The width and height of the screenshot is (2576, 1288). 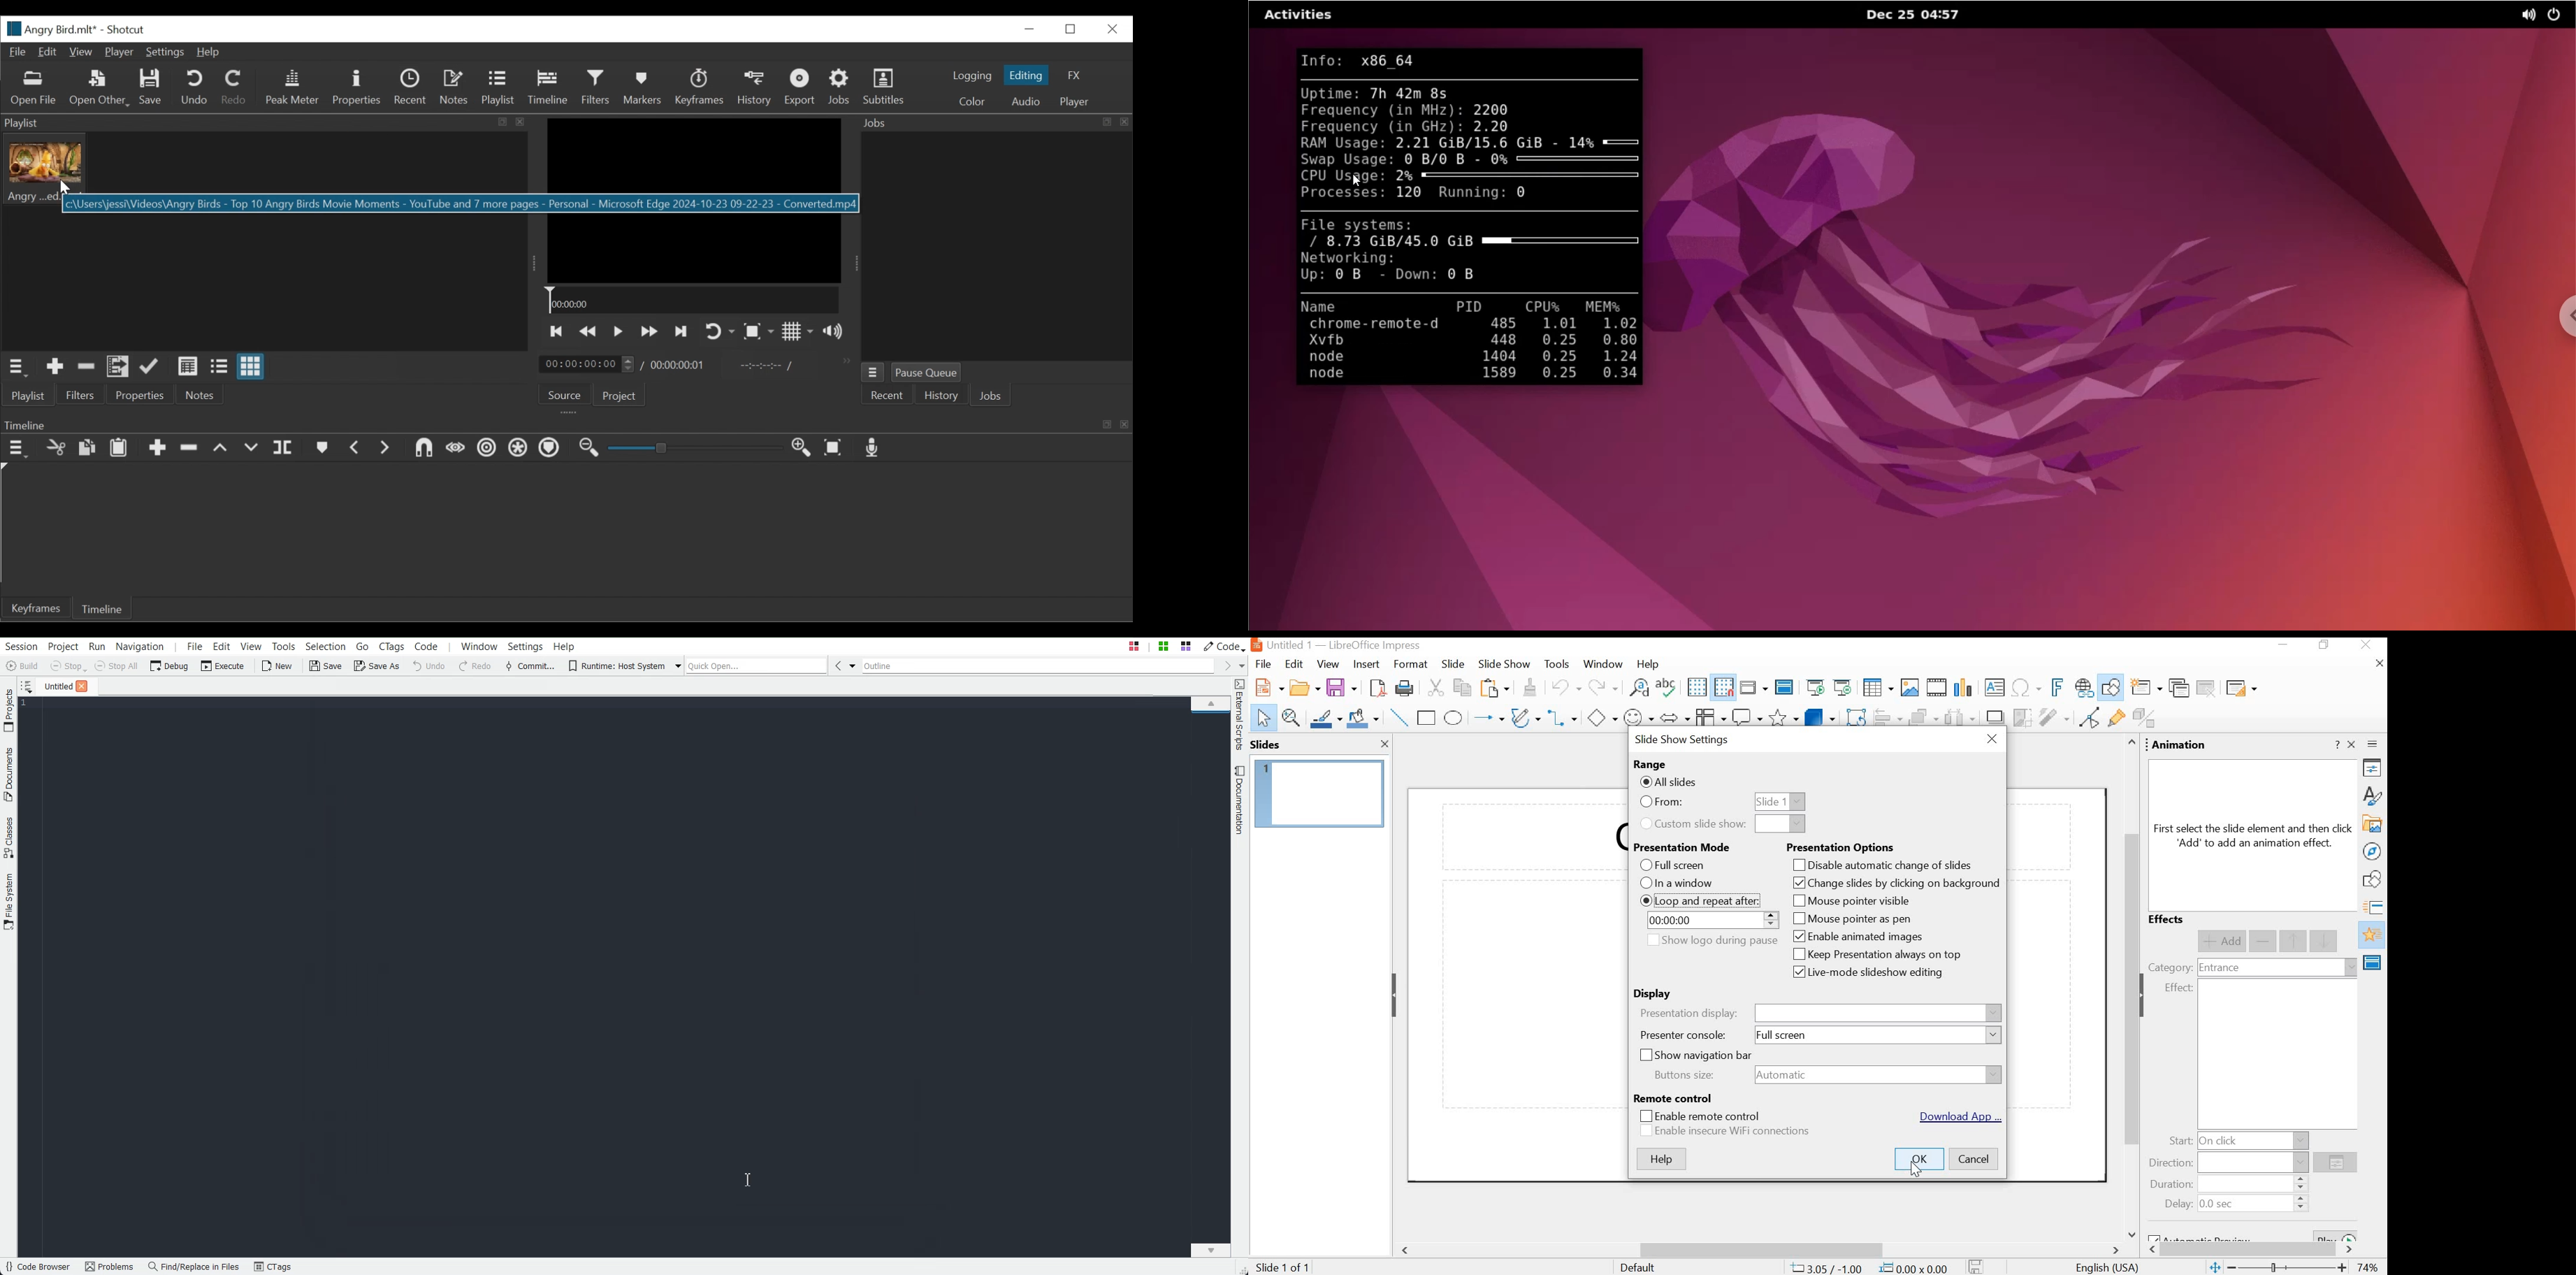 What do you see at coordinates (2022, 718) in the screenshot?
I see `crop image` at bounding box center [2022, 718].